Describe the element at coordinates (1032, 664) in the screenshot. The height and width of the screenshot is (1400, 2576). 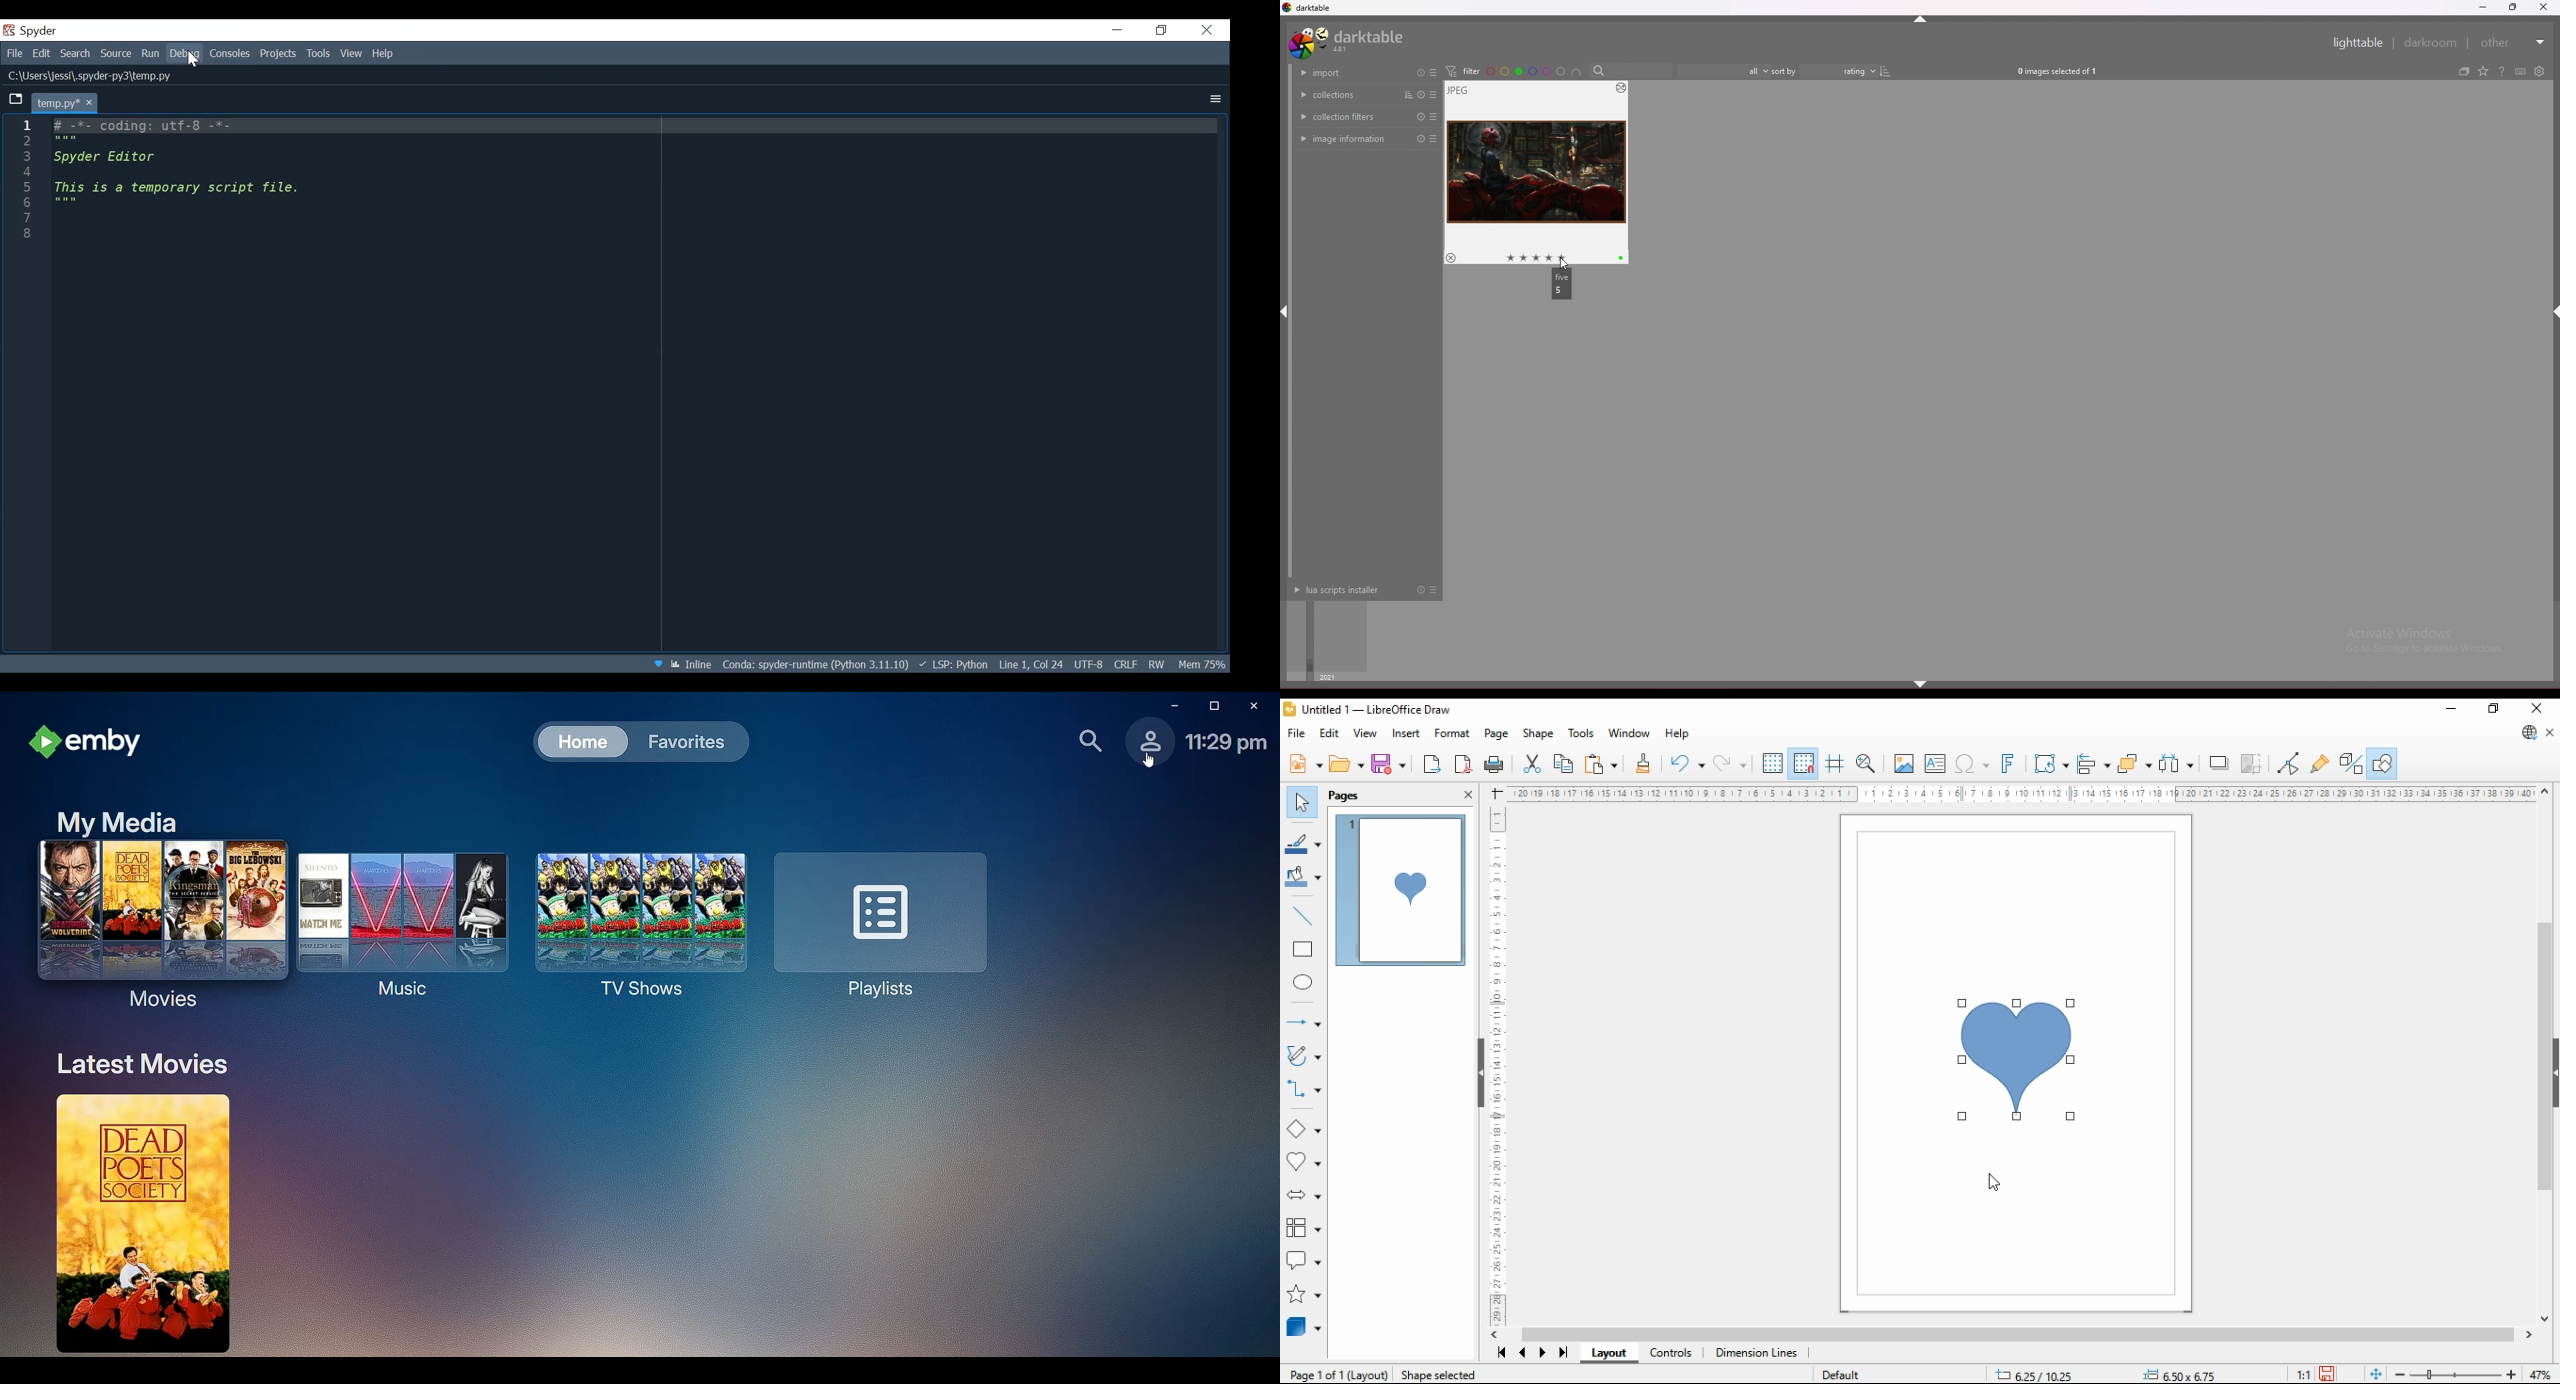
I see `Cursor position` at that location.